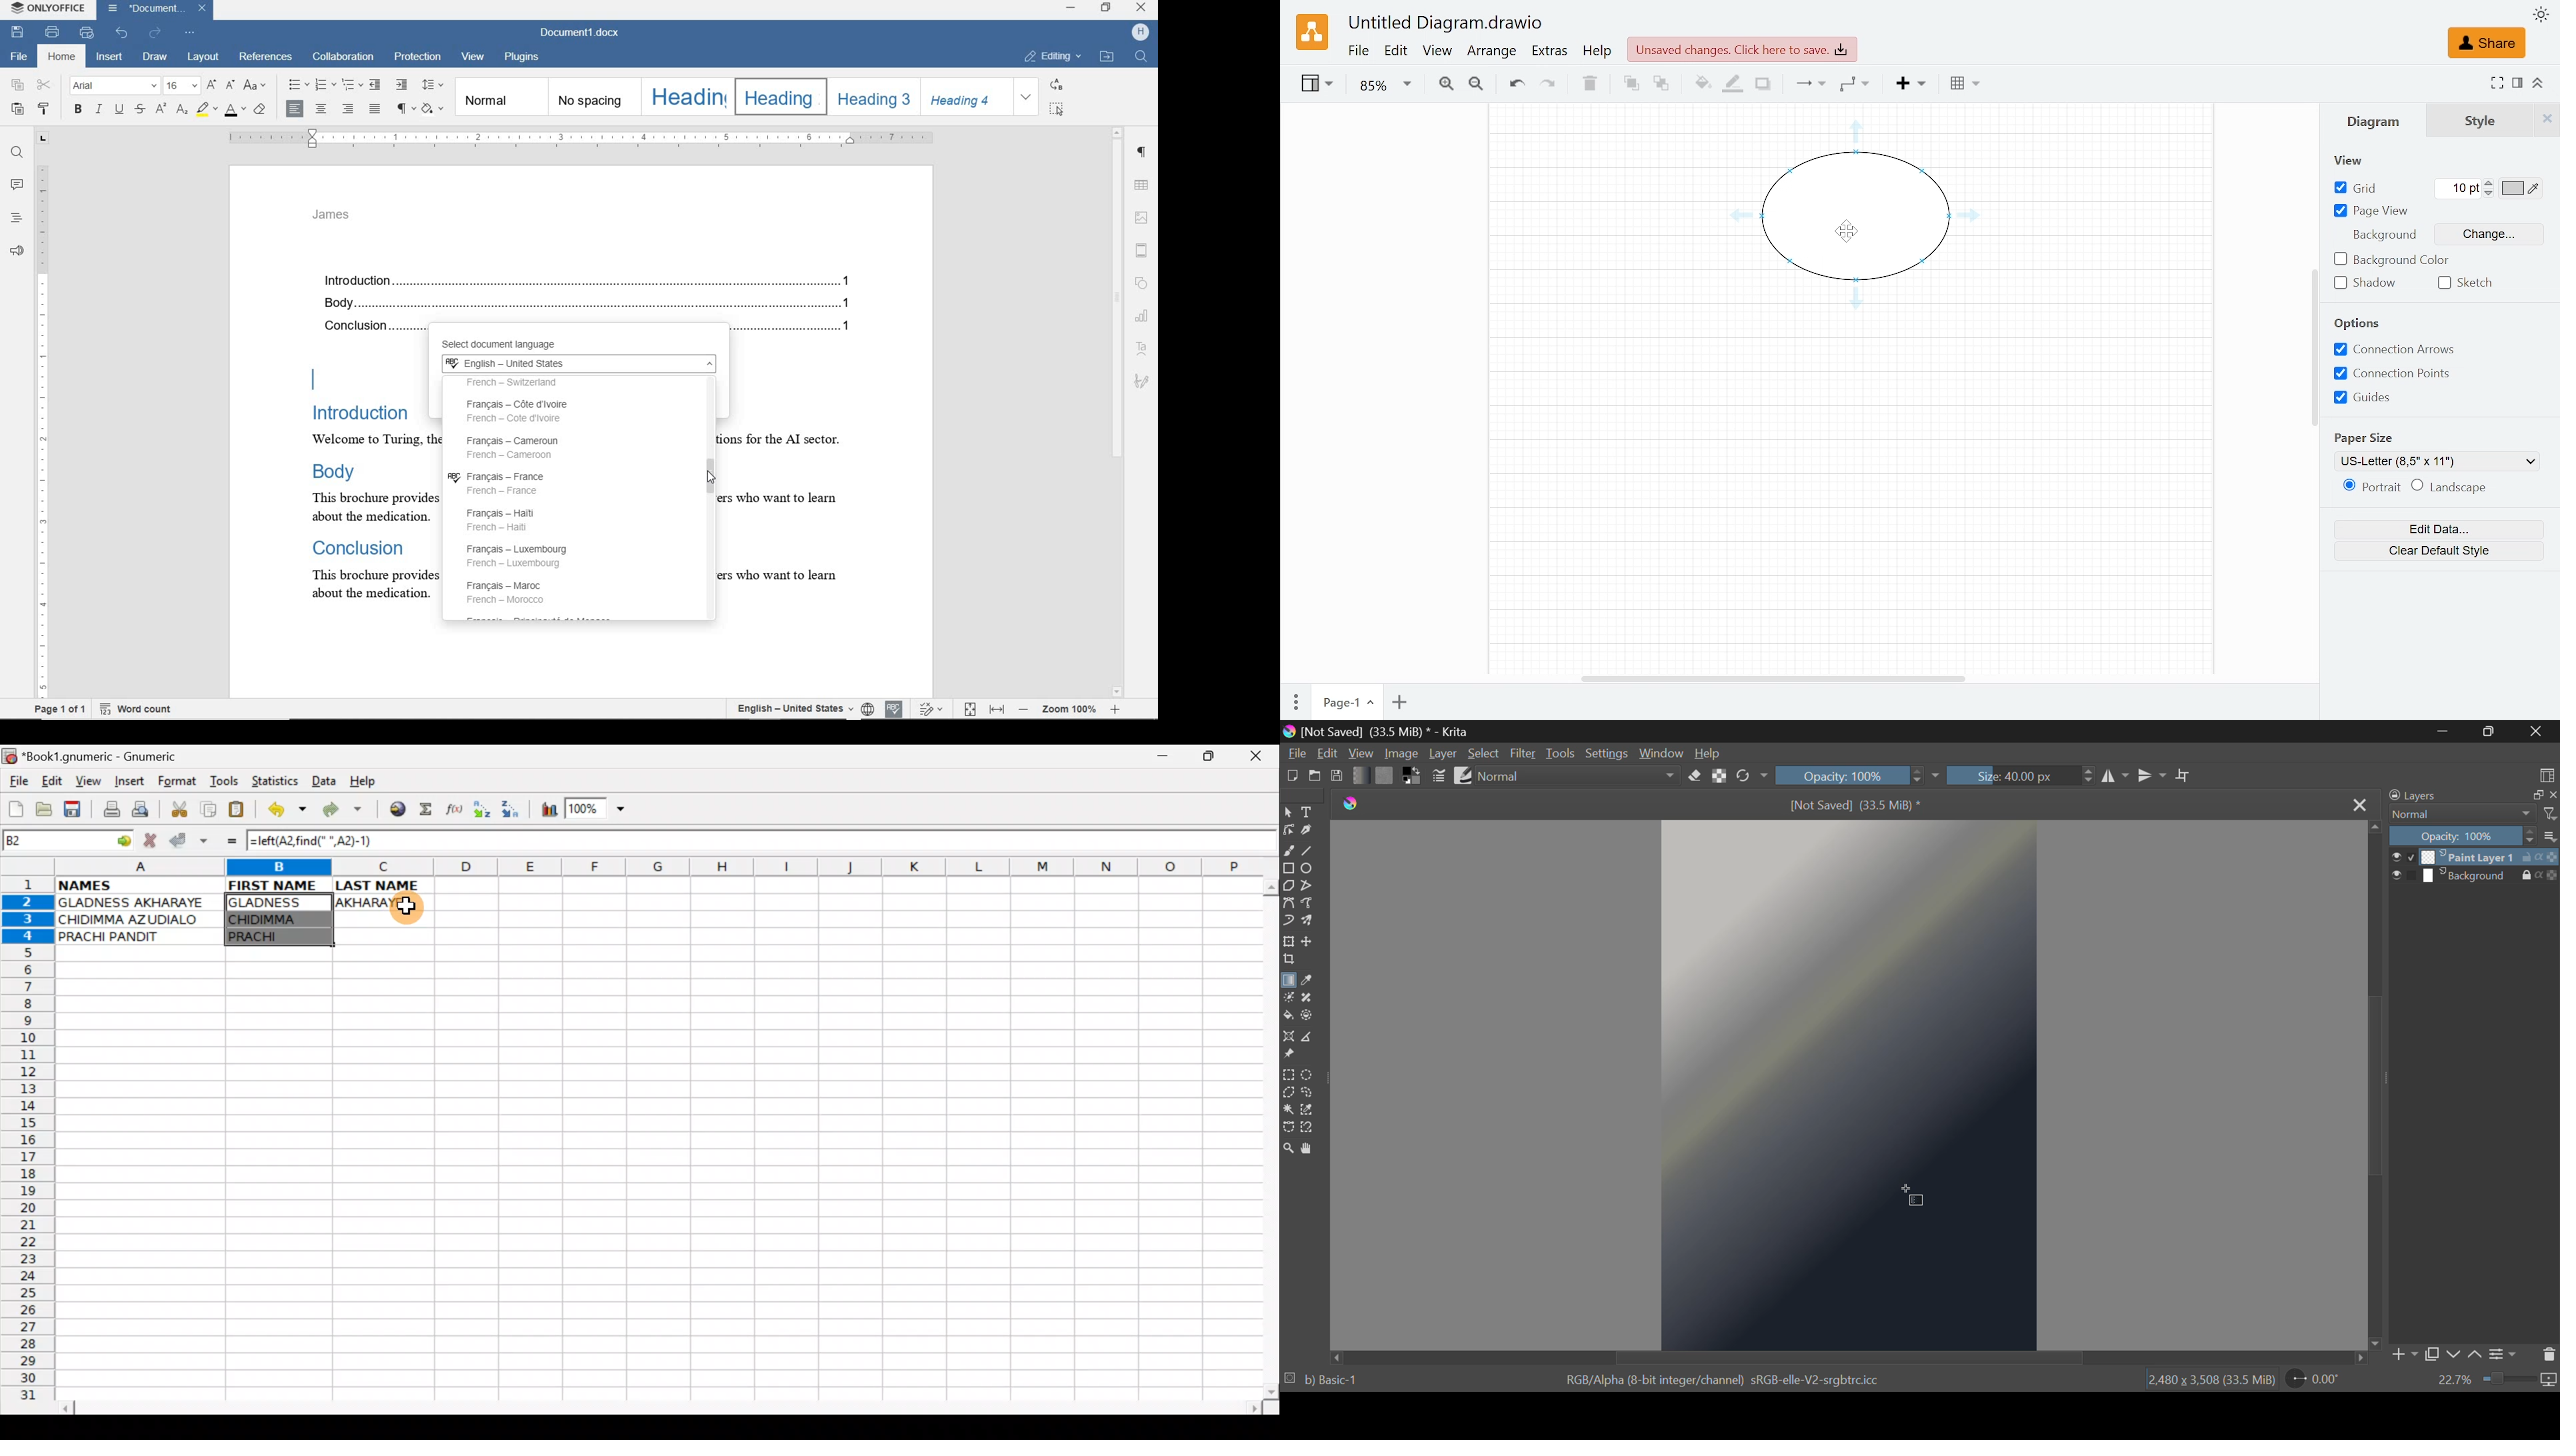 Image resolution: width=2576 pixels, height=1456 pixels. Describe the element at coordinates (1737, 49) in the screenshot. I see `Unsaved changes. Click here to save` at that location.